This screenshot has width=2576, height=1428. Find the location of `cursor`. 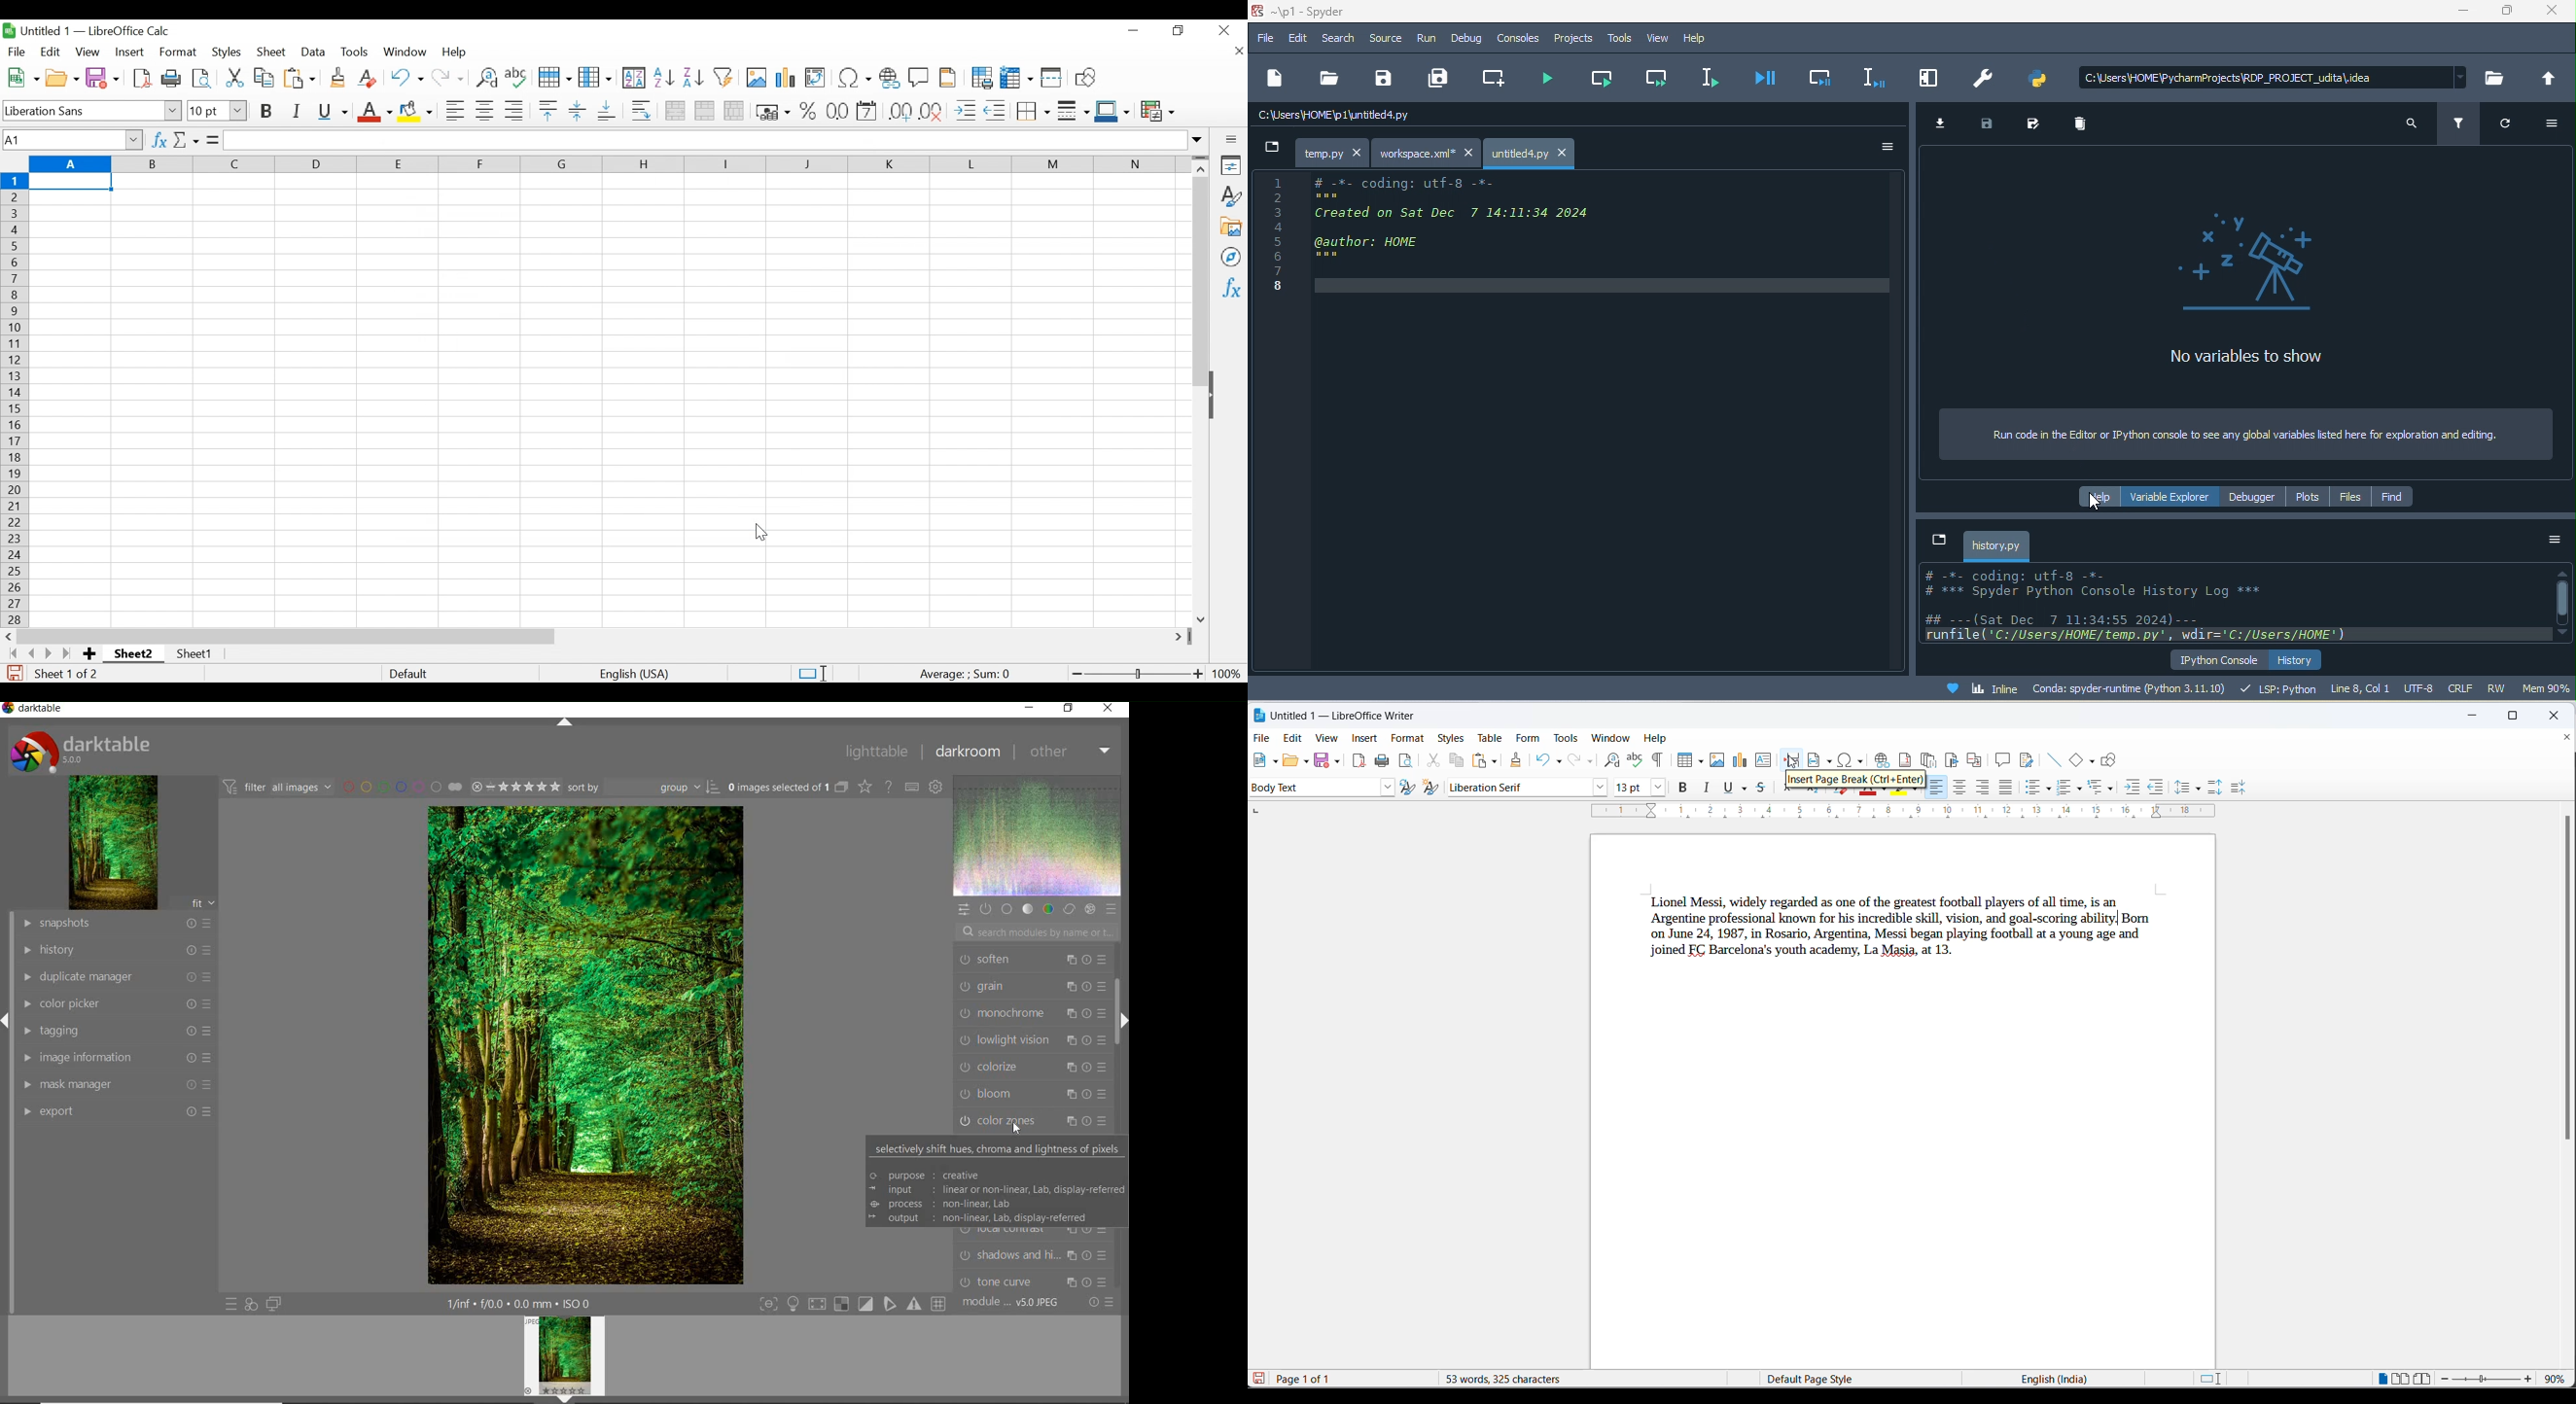

cursor is located at coordinates (2096, 503).